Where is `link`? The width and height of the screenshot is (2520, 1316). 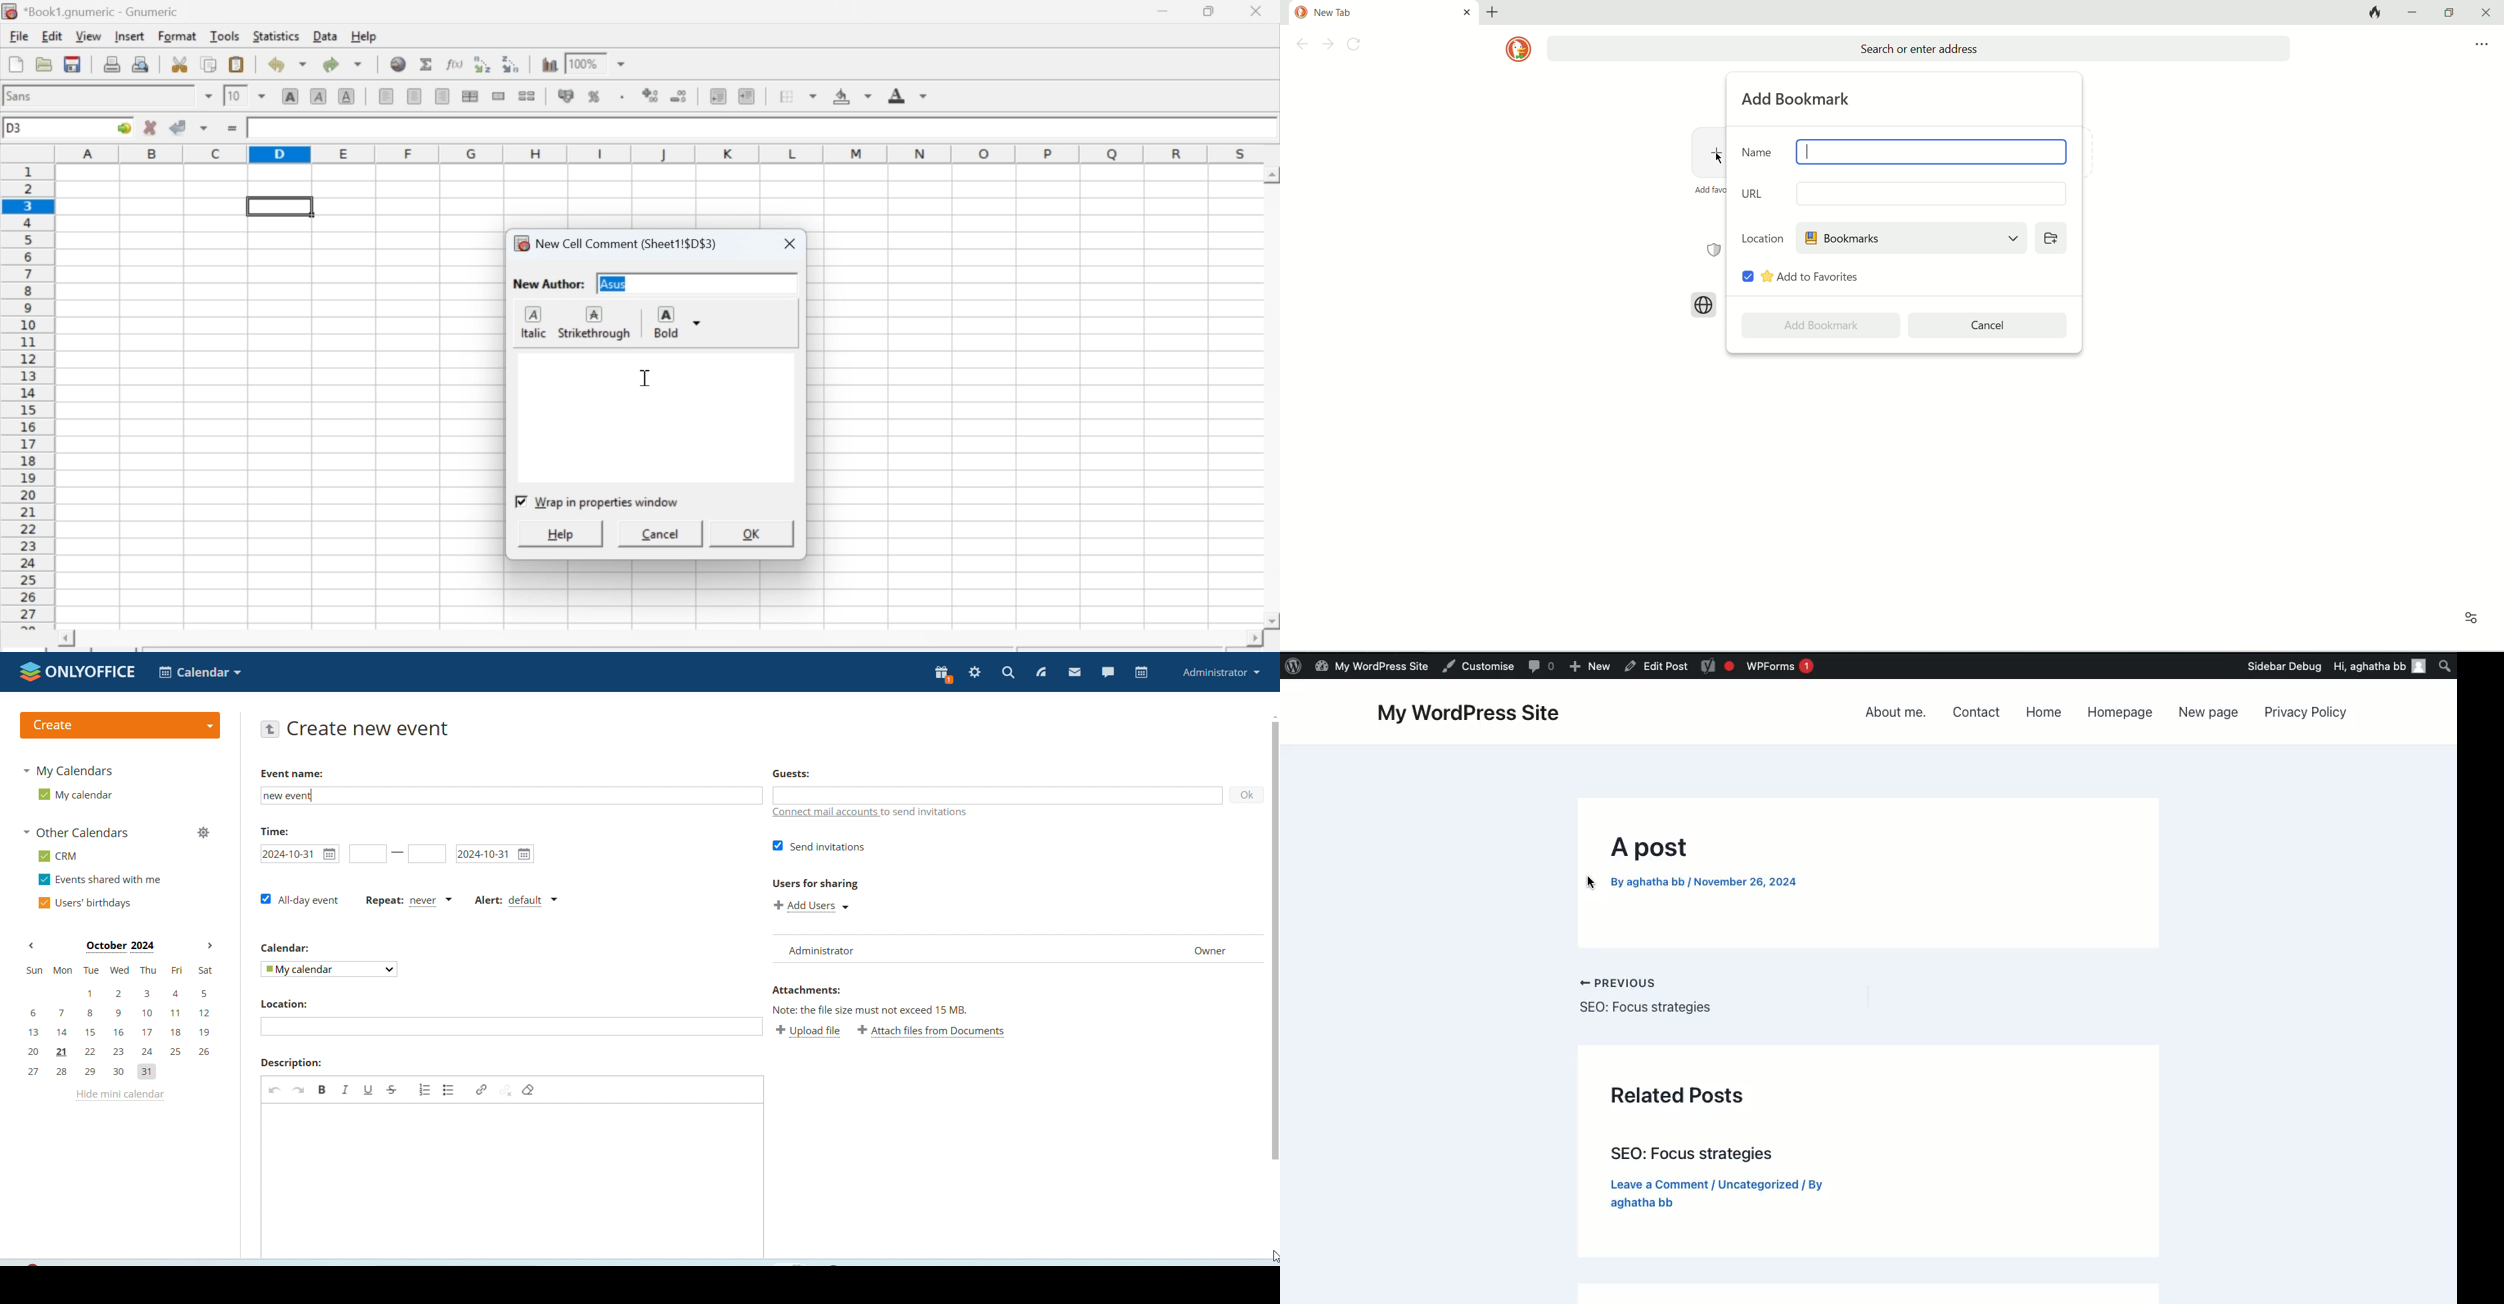
link is located at coordinates (480, 1091).